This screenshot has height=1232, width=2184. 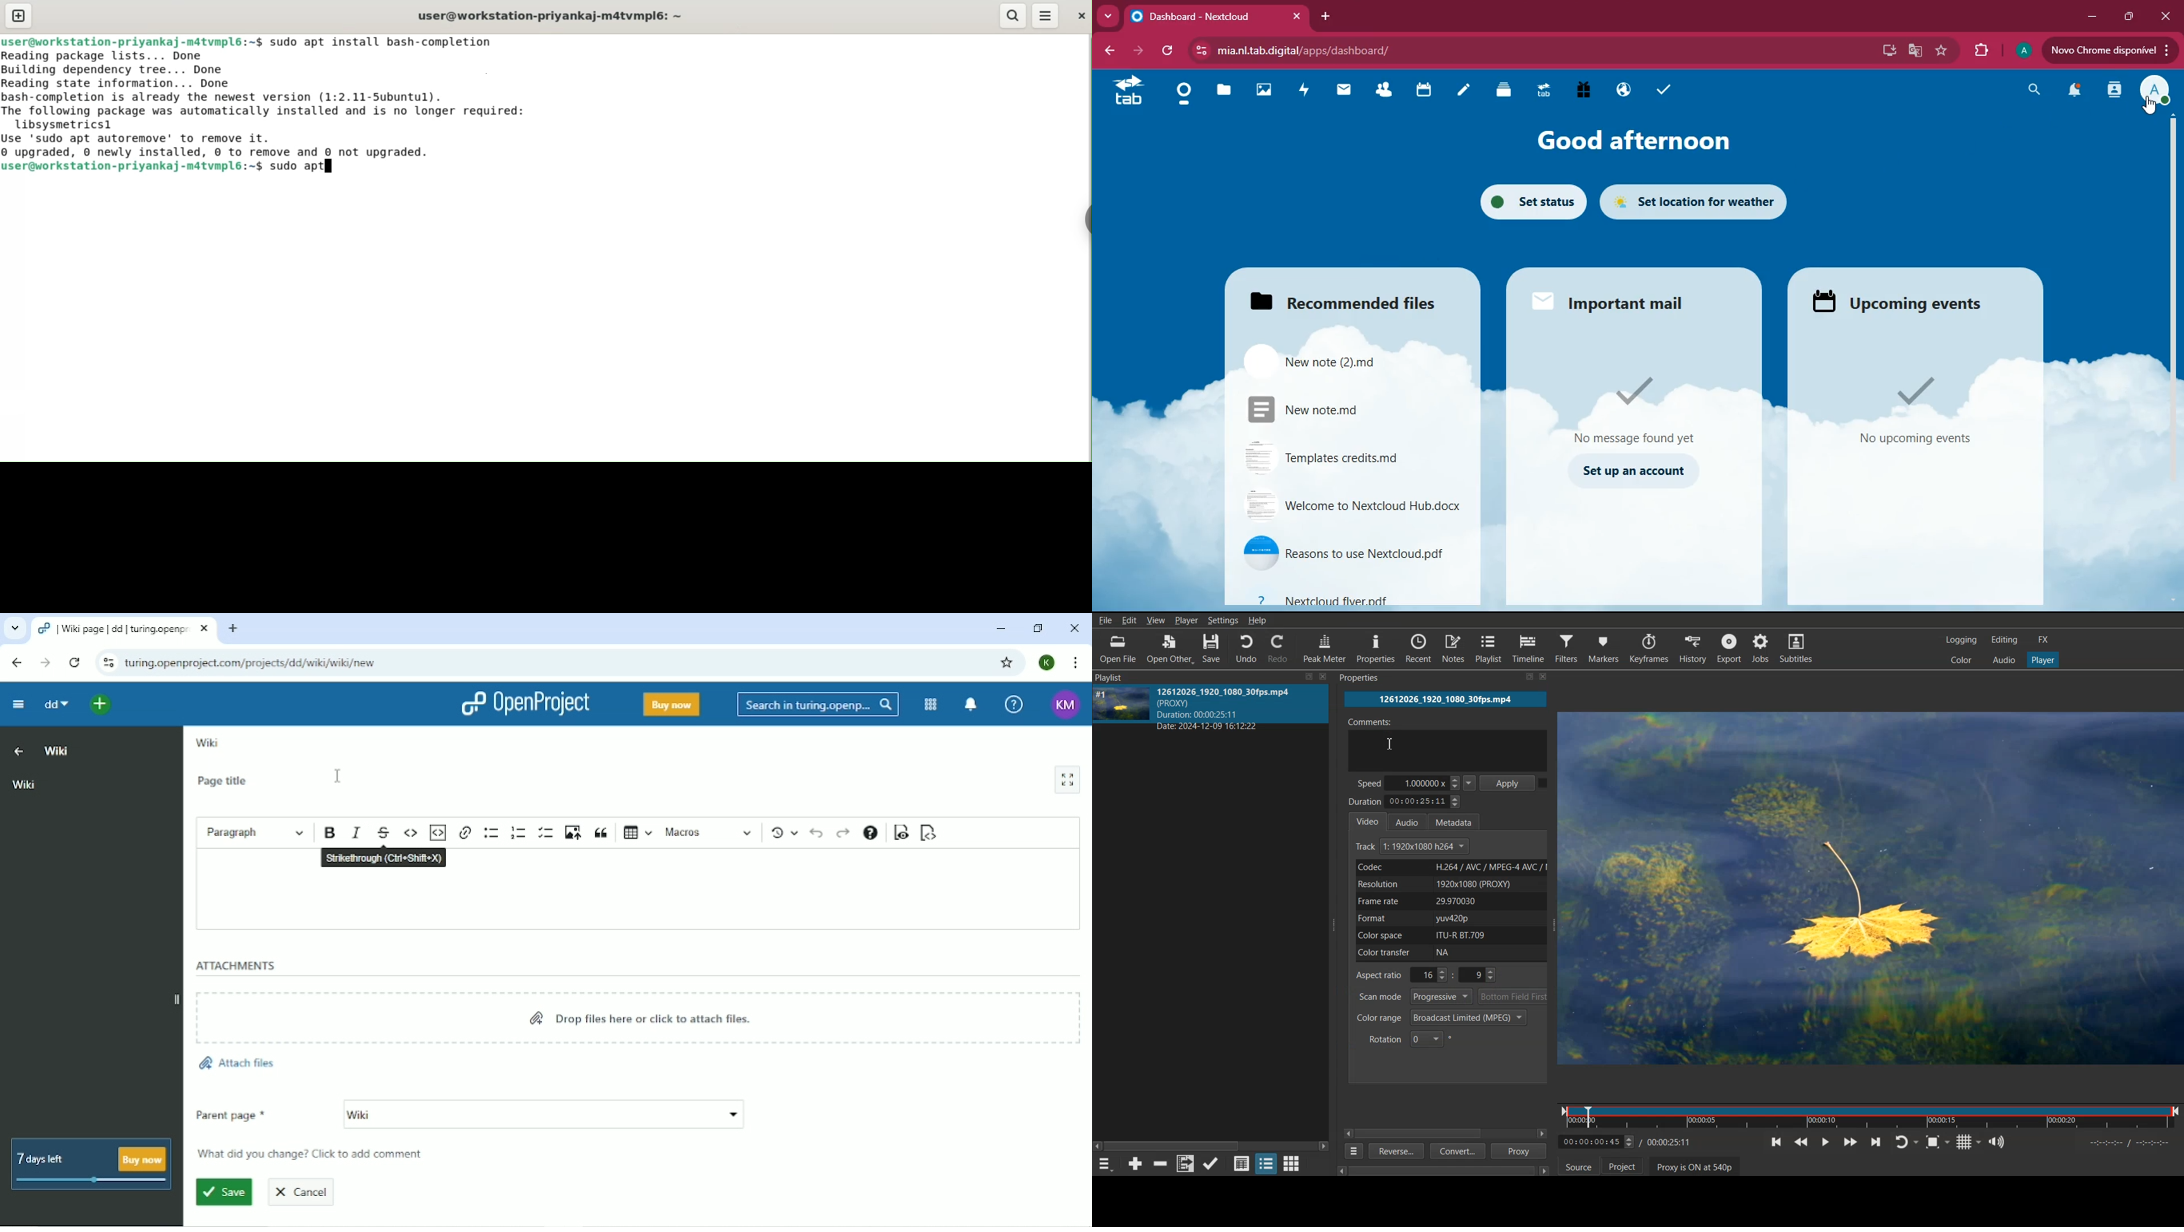 I want to click on set status, so click(x=1529, y=201).